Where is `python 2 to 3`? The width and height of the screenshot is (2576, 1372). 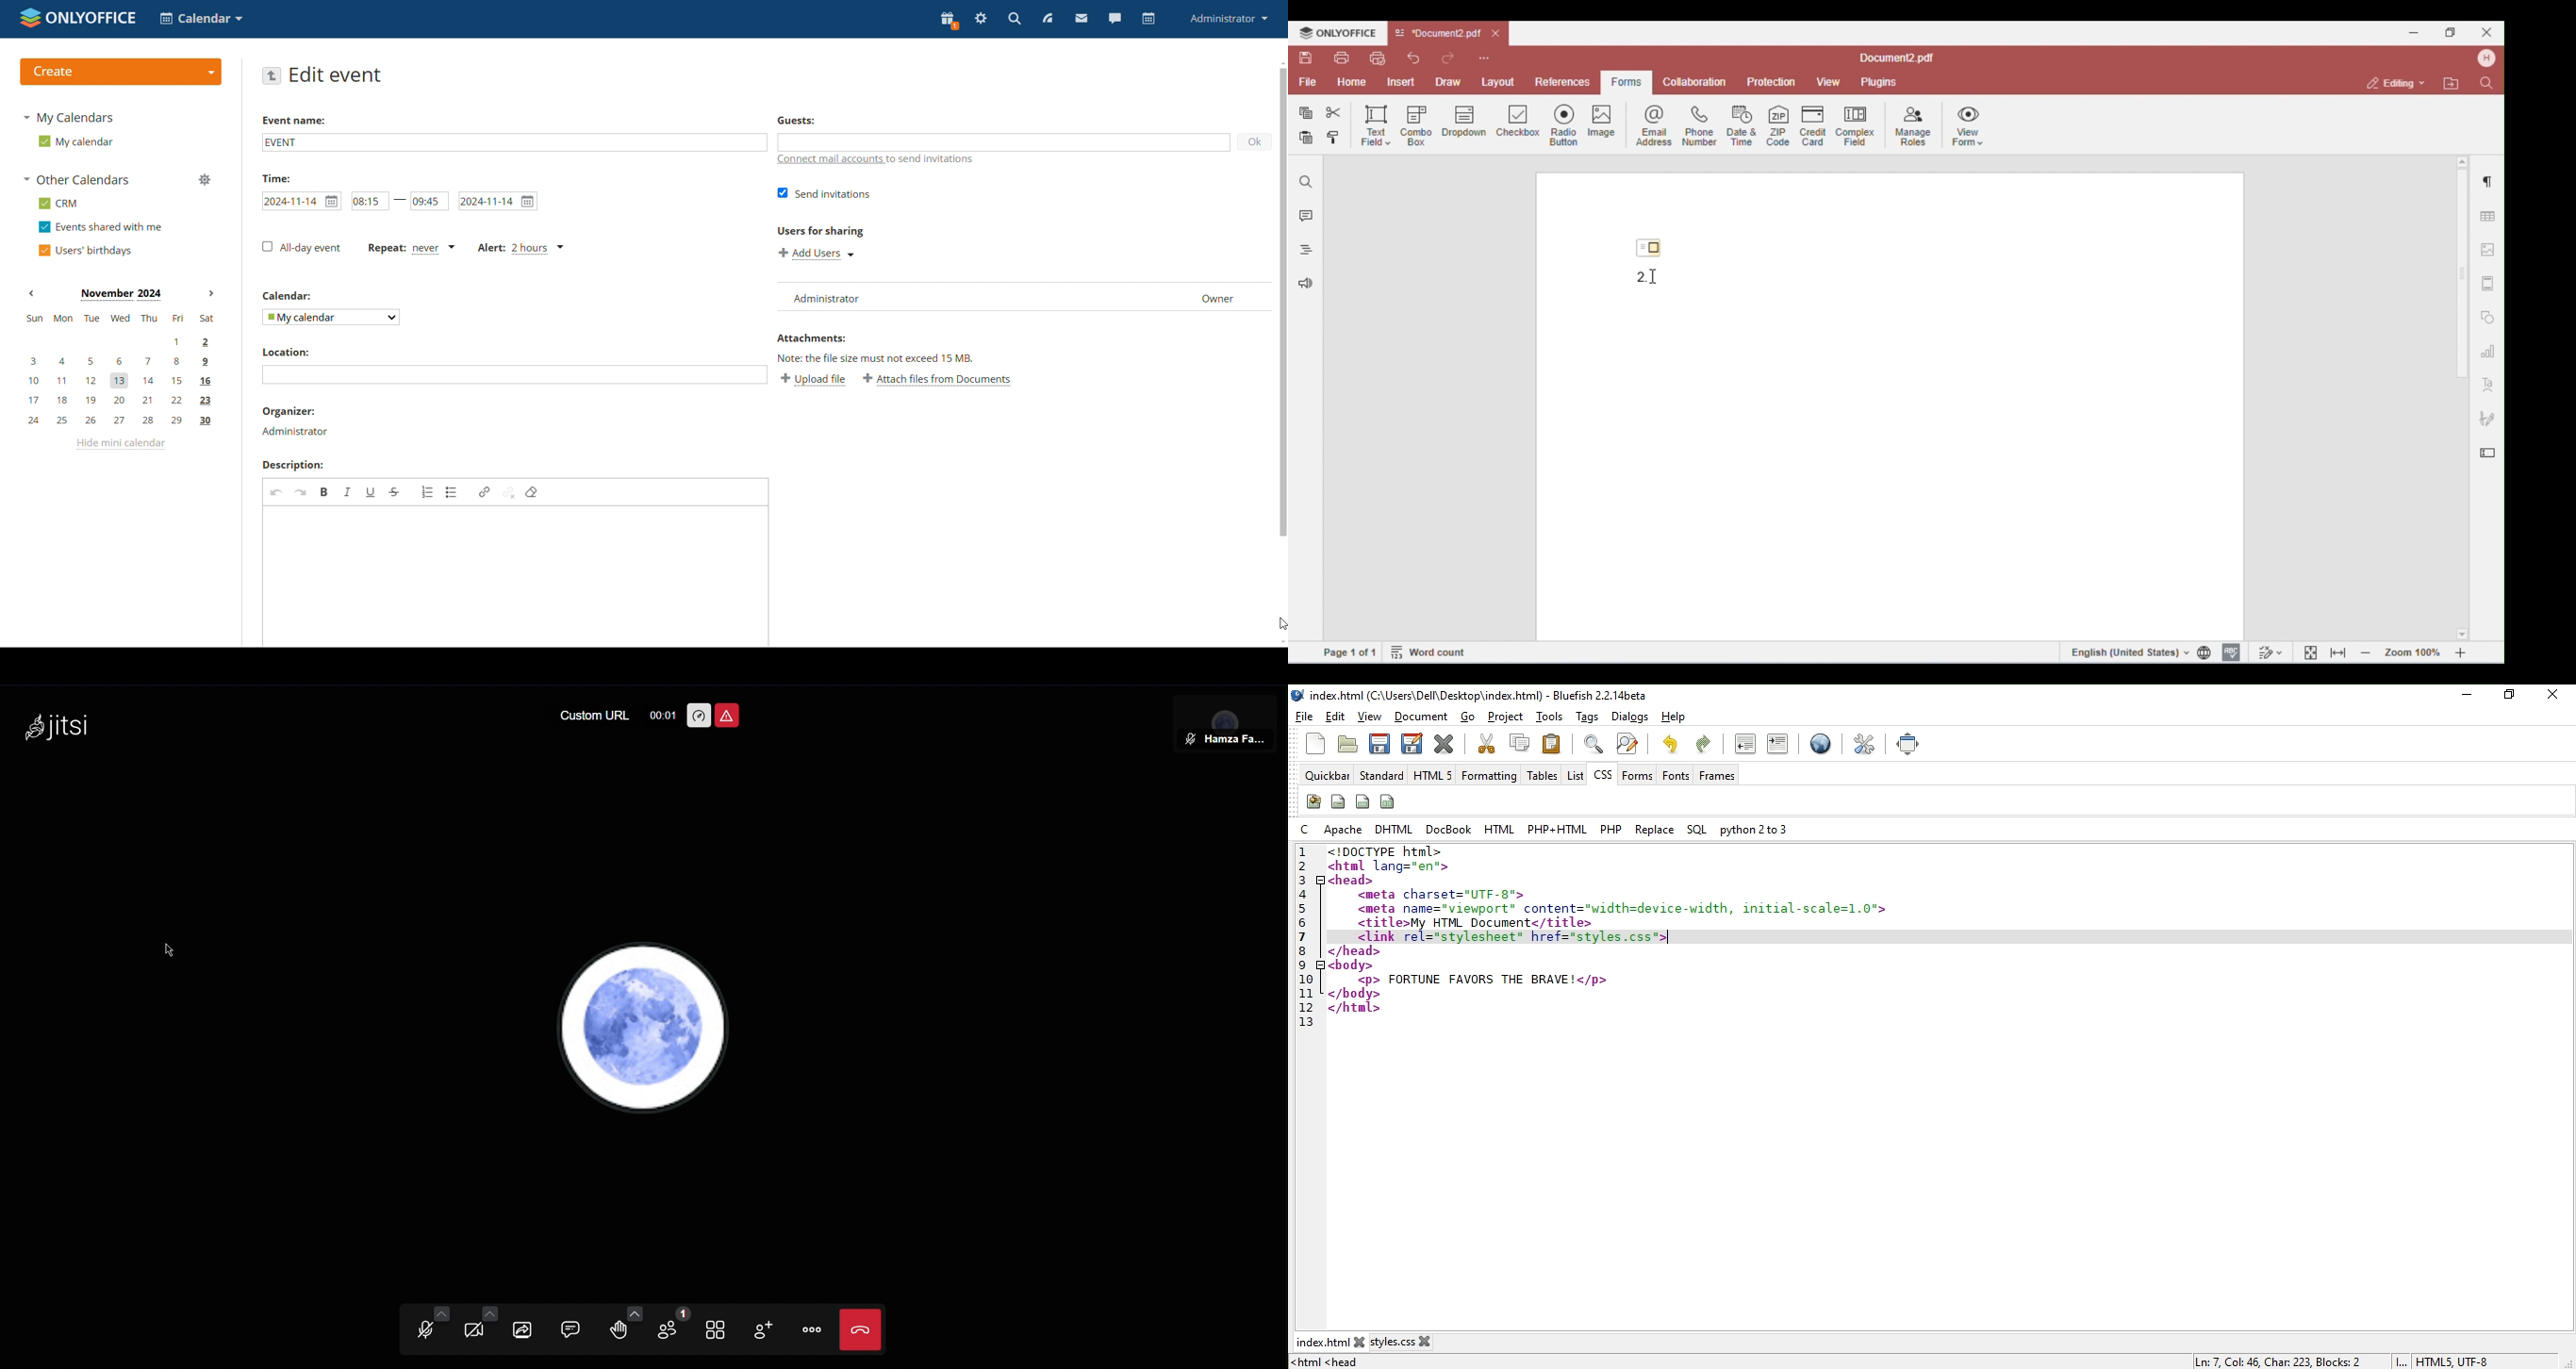
python 2 to 3 is located at coordinates (1752, 829).